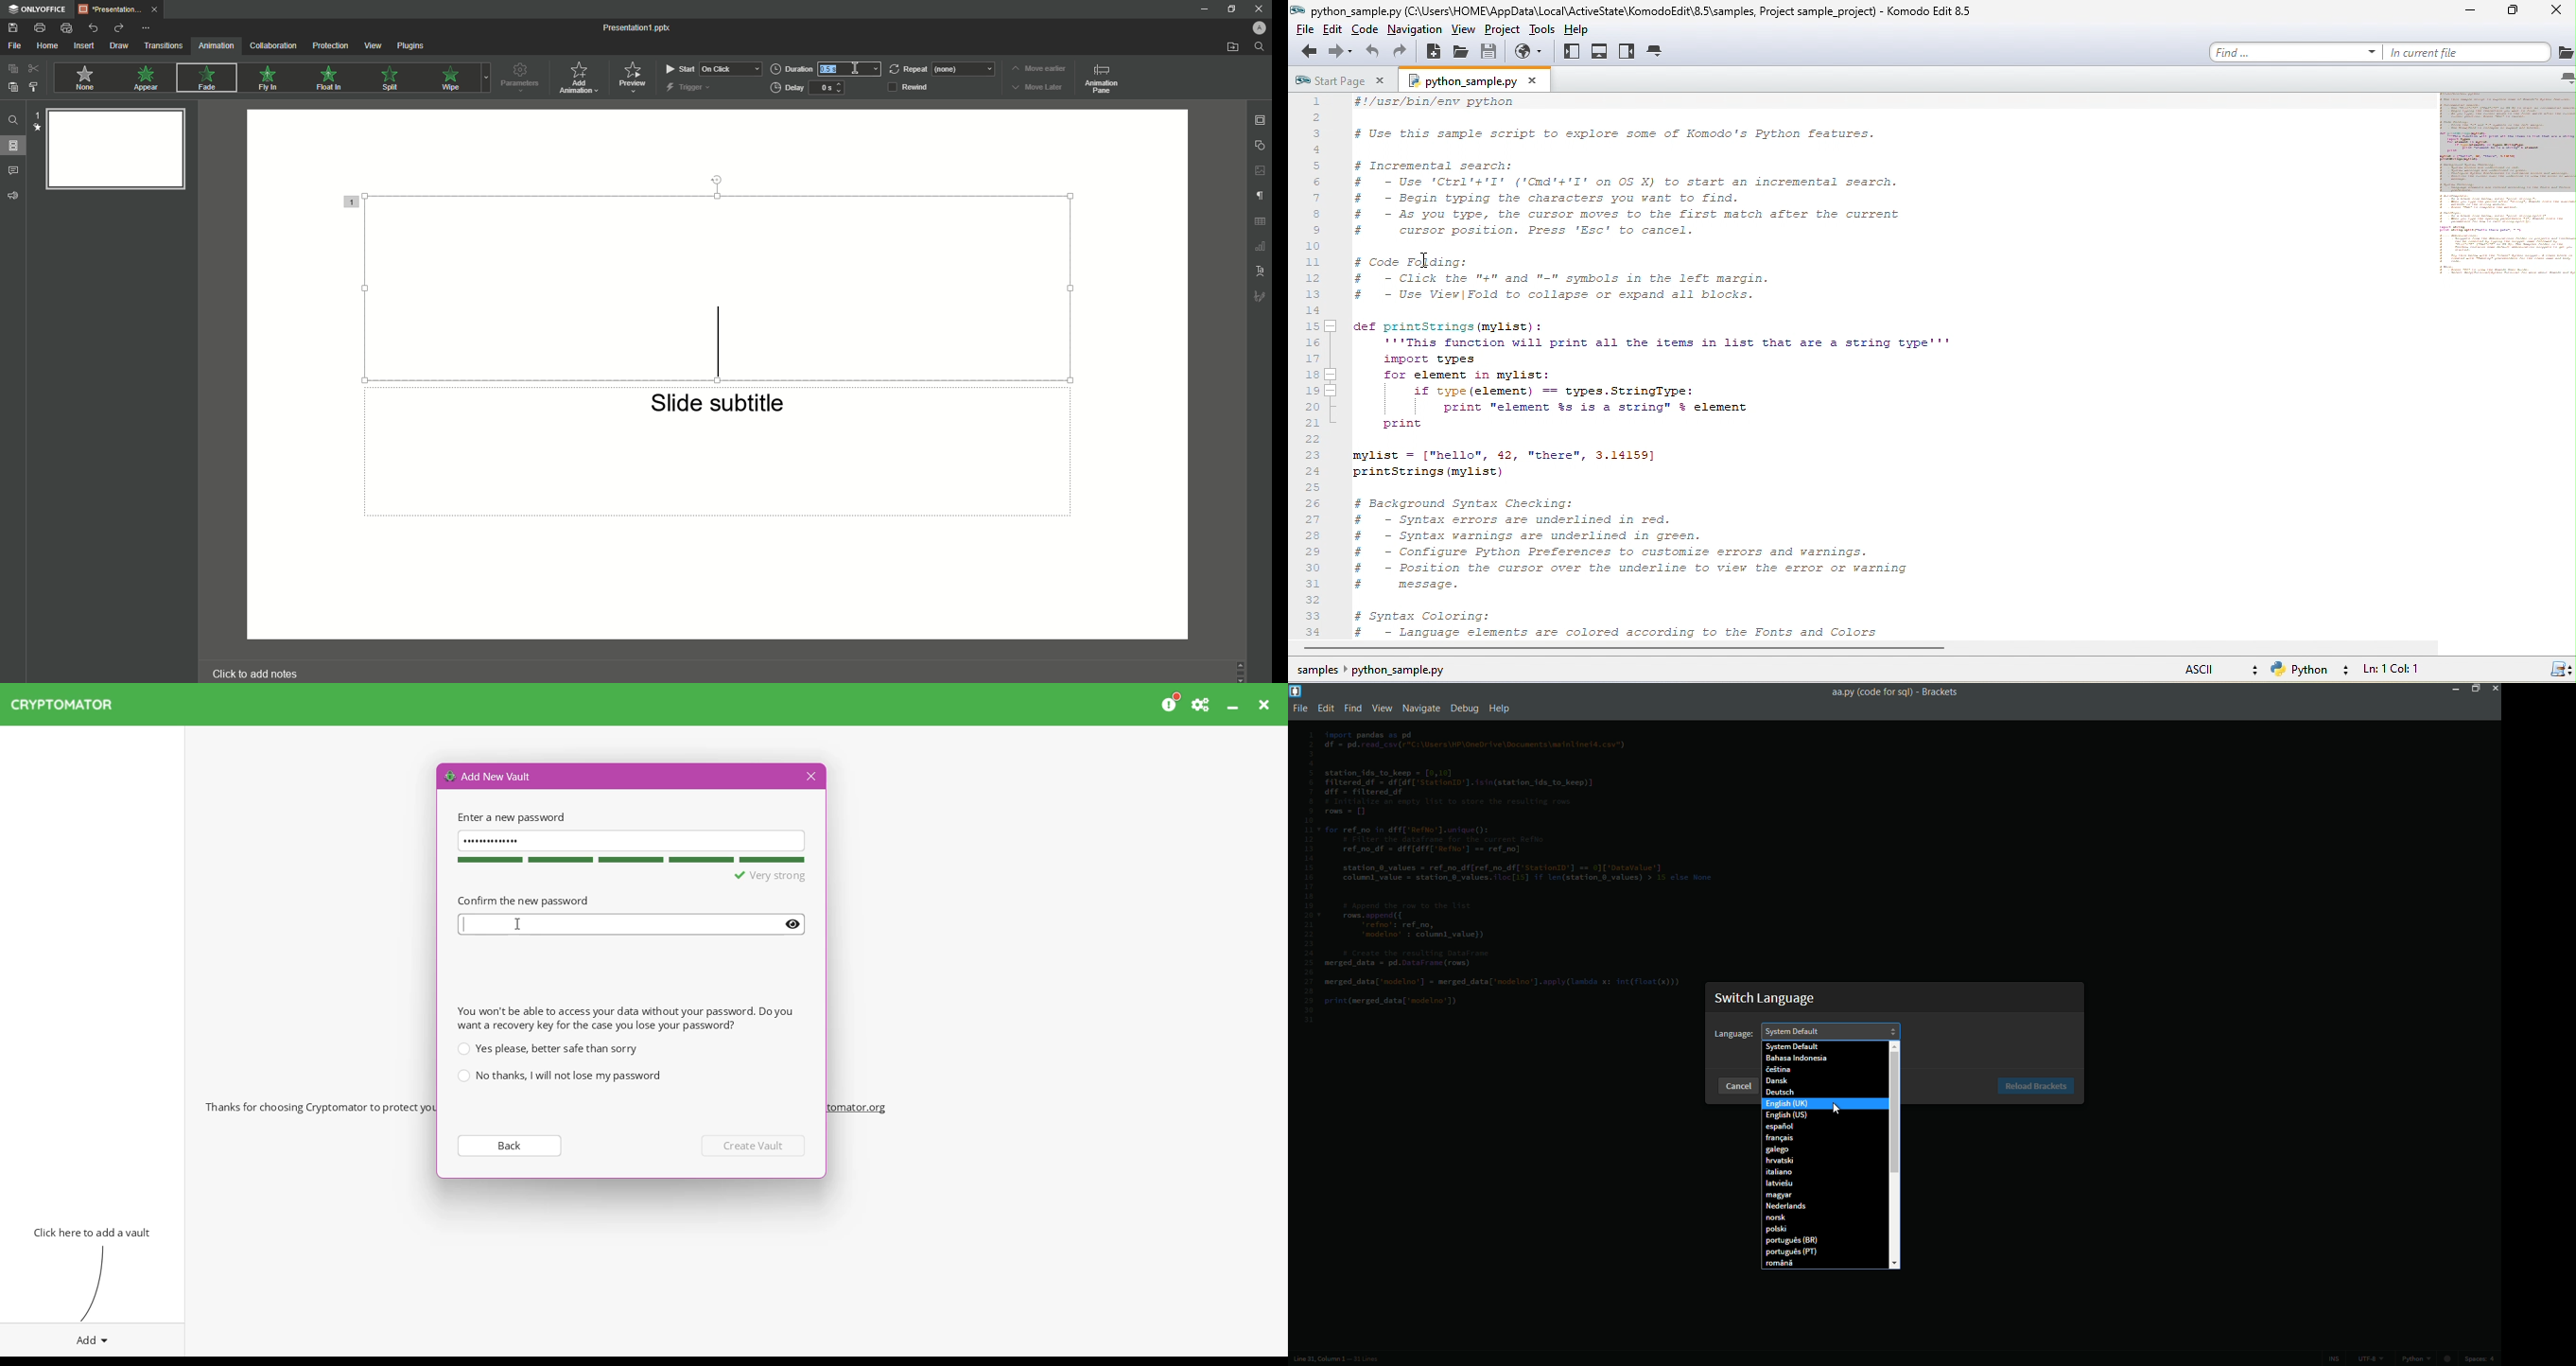 The width and height of the screenshot is (2576, 1372). Describe the element at coordinates (40, 9) in the screenshot. I see `ONLYOFFICE` at that location.